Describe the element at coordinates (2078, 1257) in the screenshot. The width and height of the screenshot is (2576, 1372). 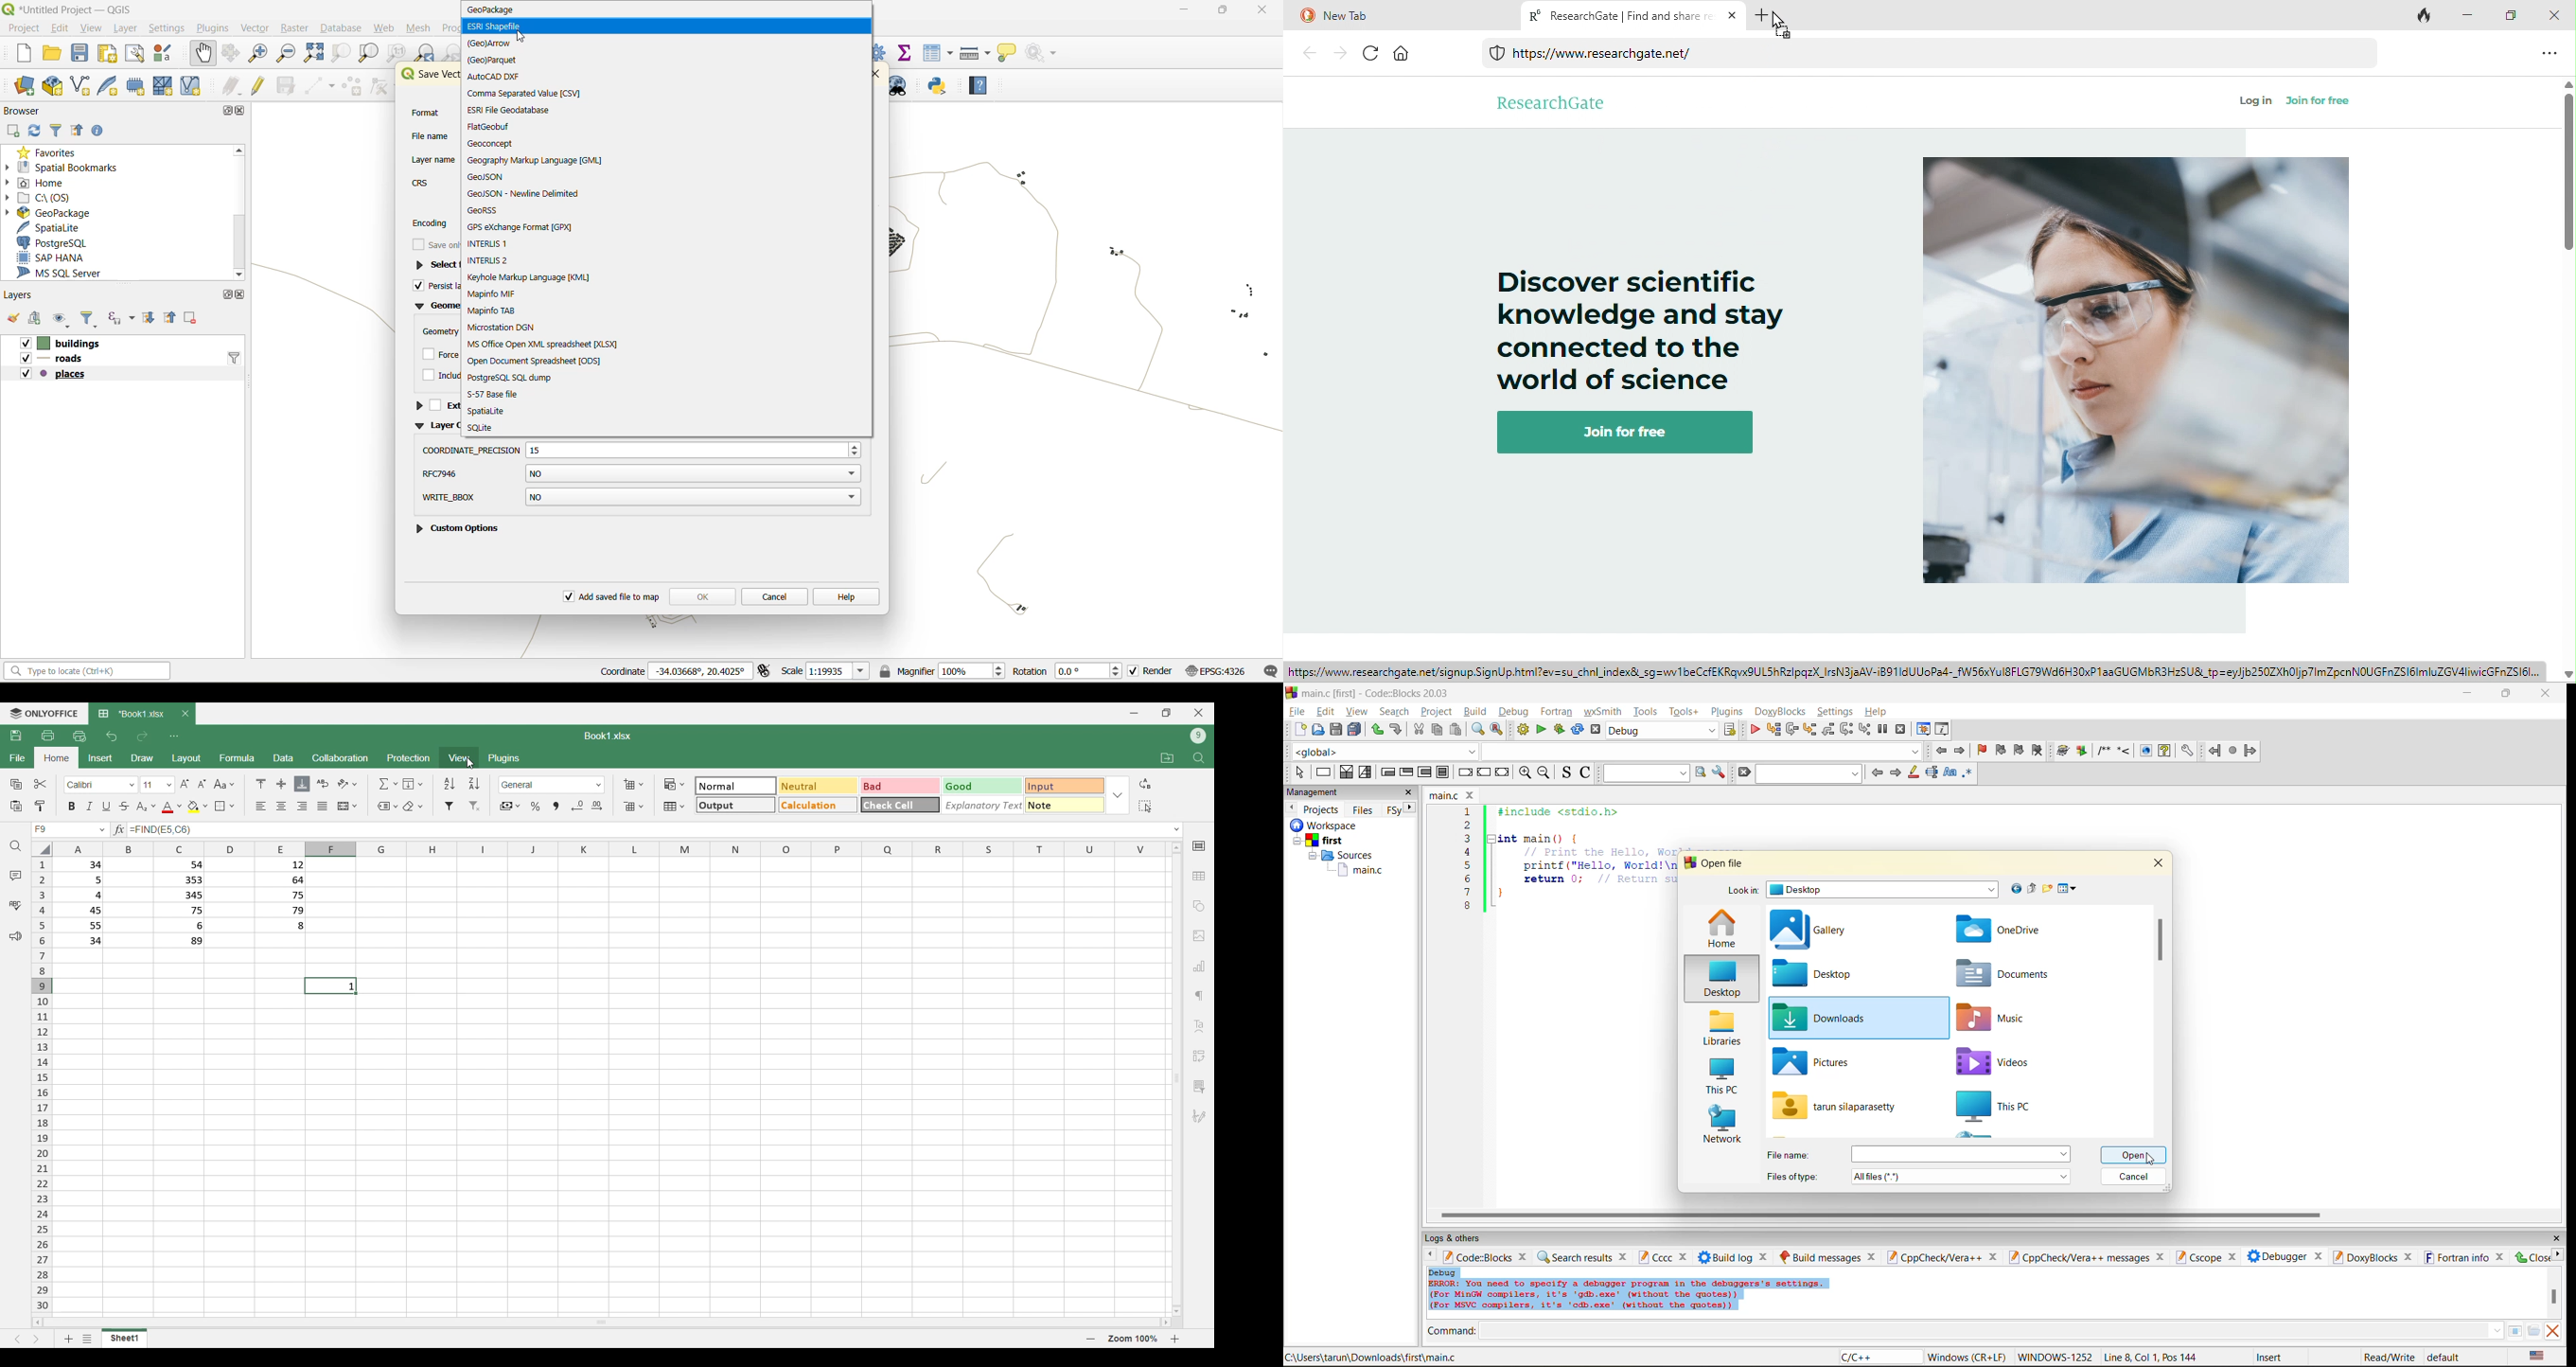
I see `cppcheck/vera++ messages` at that location.